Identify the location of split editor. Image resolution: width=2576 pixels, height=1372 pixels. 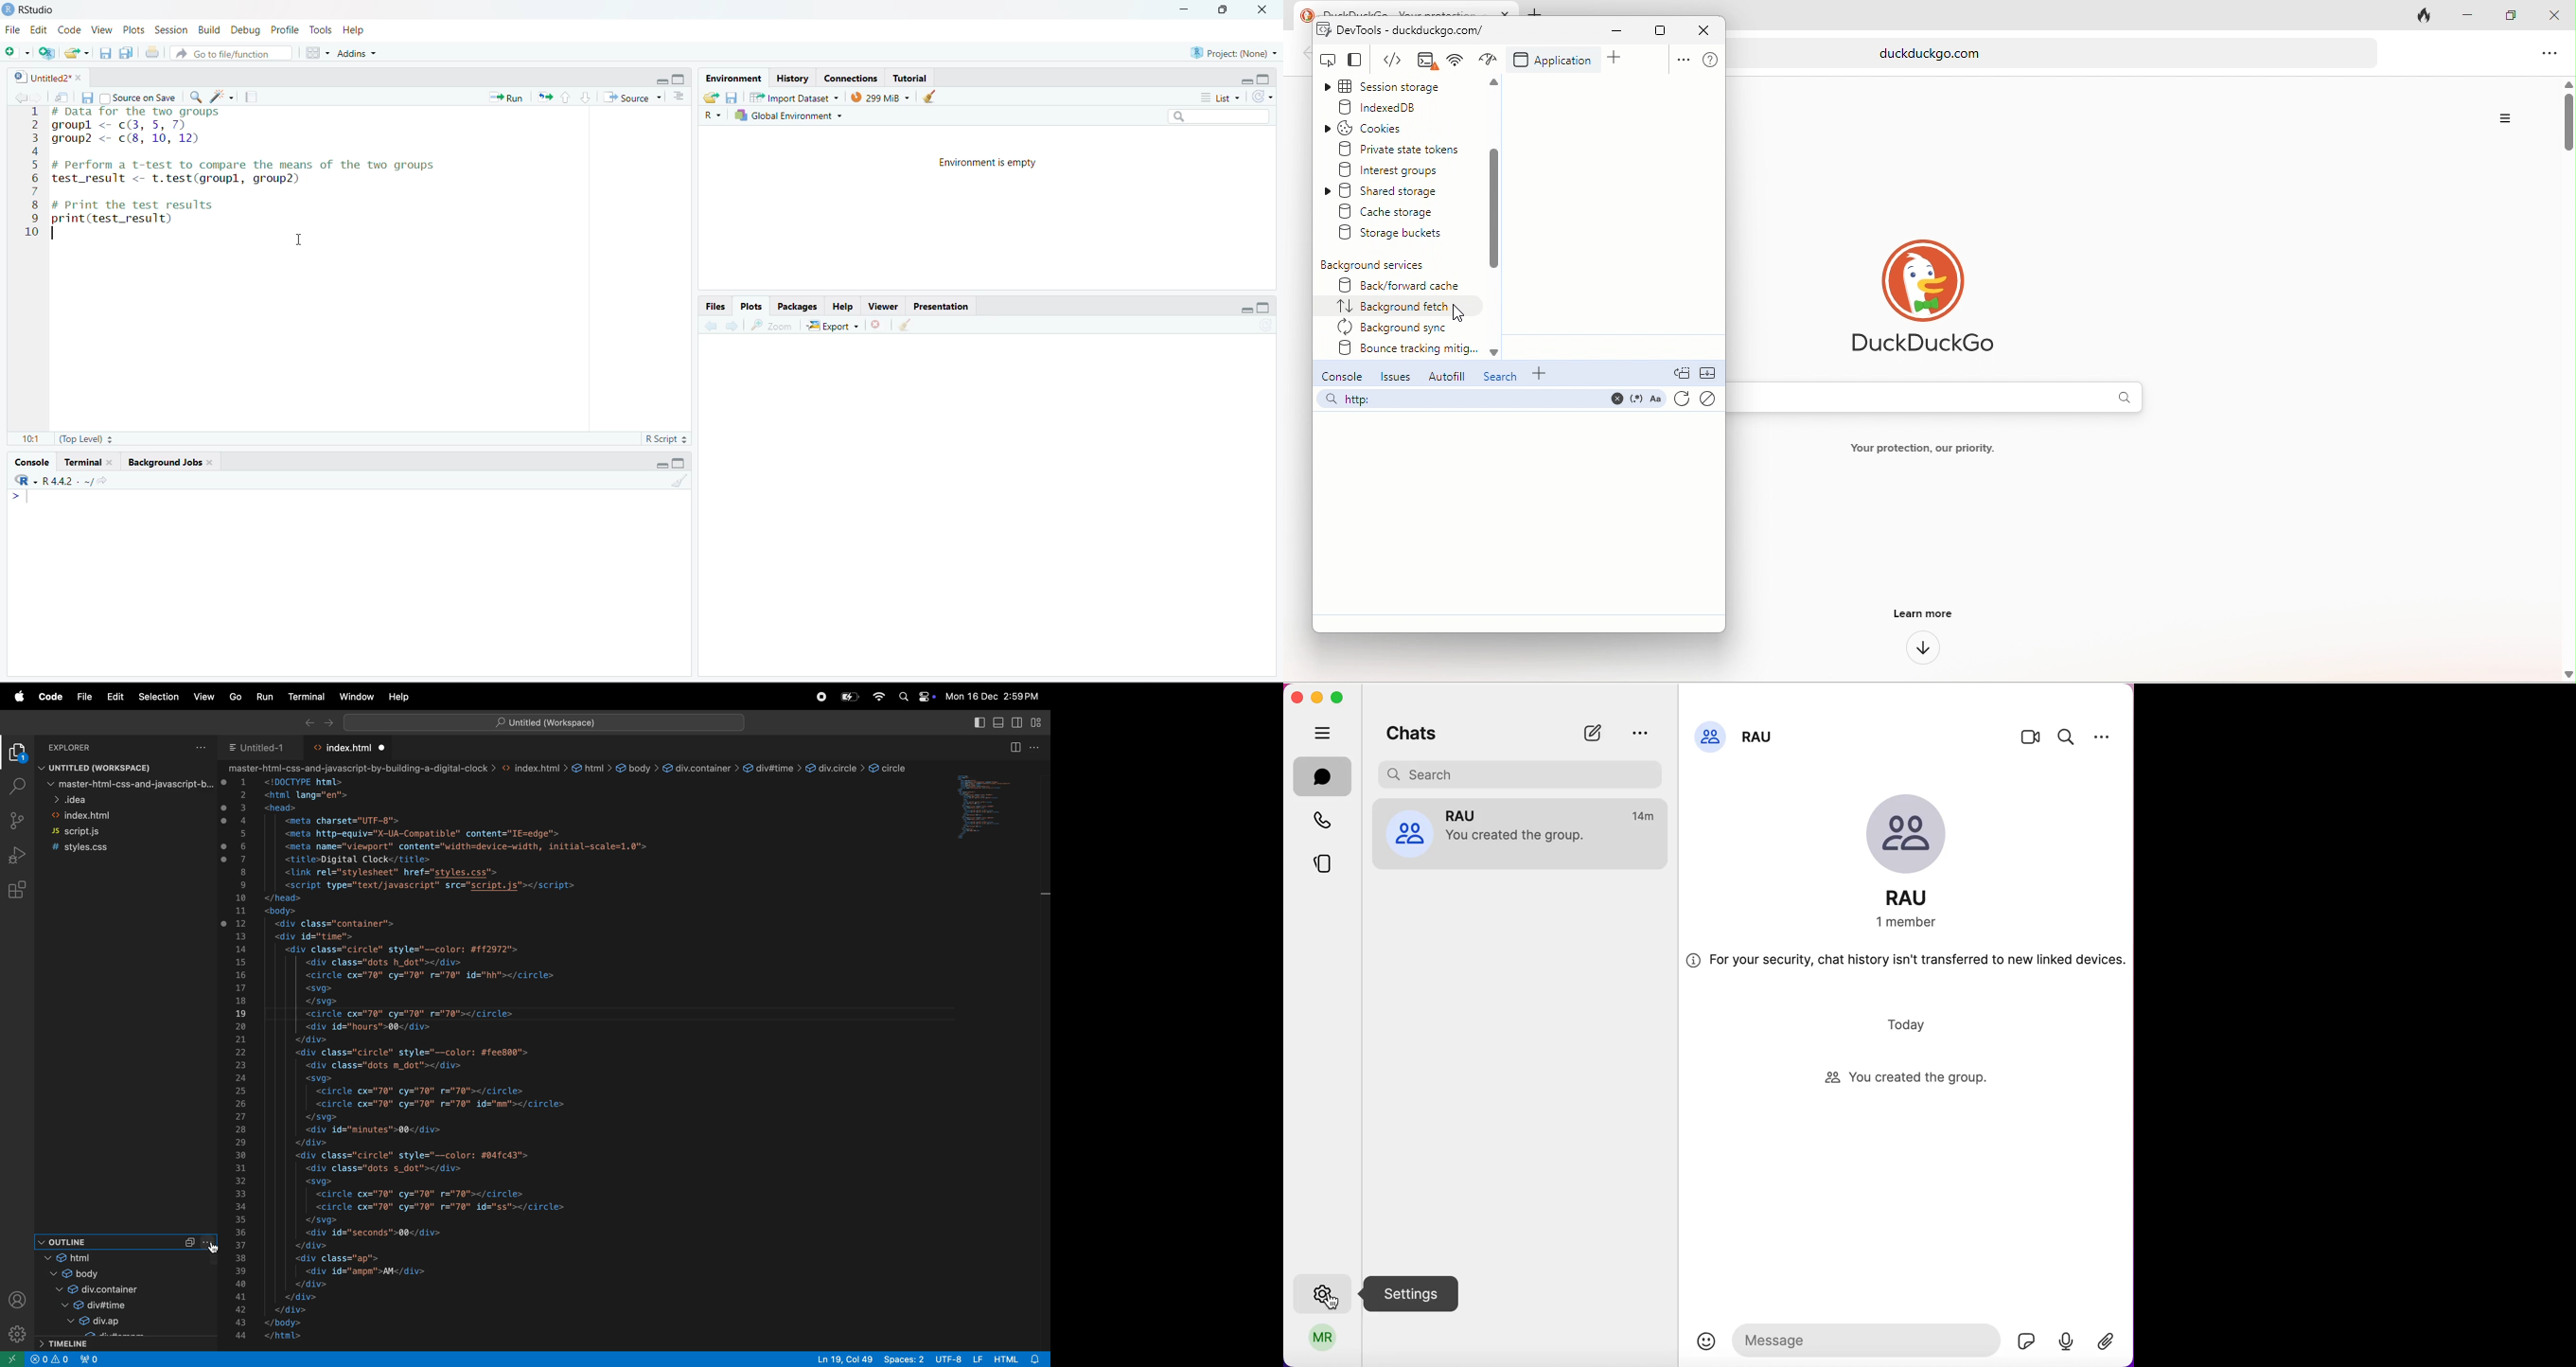
(1014, 748).